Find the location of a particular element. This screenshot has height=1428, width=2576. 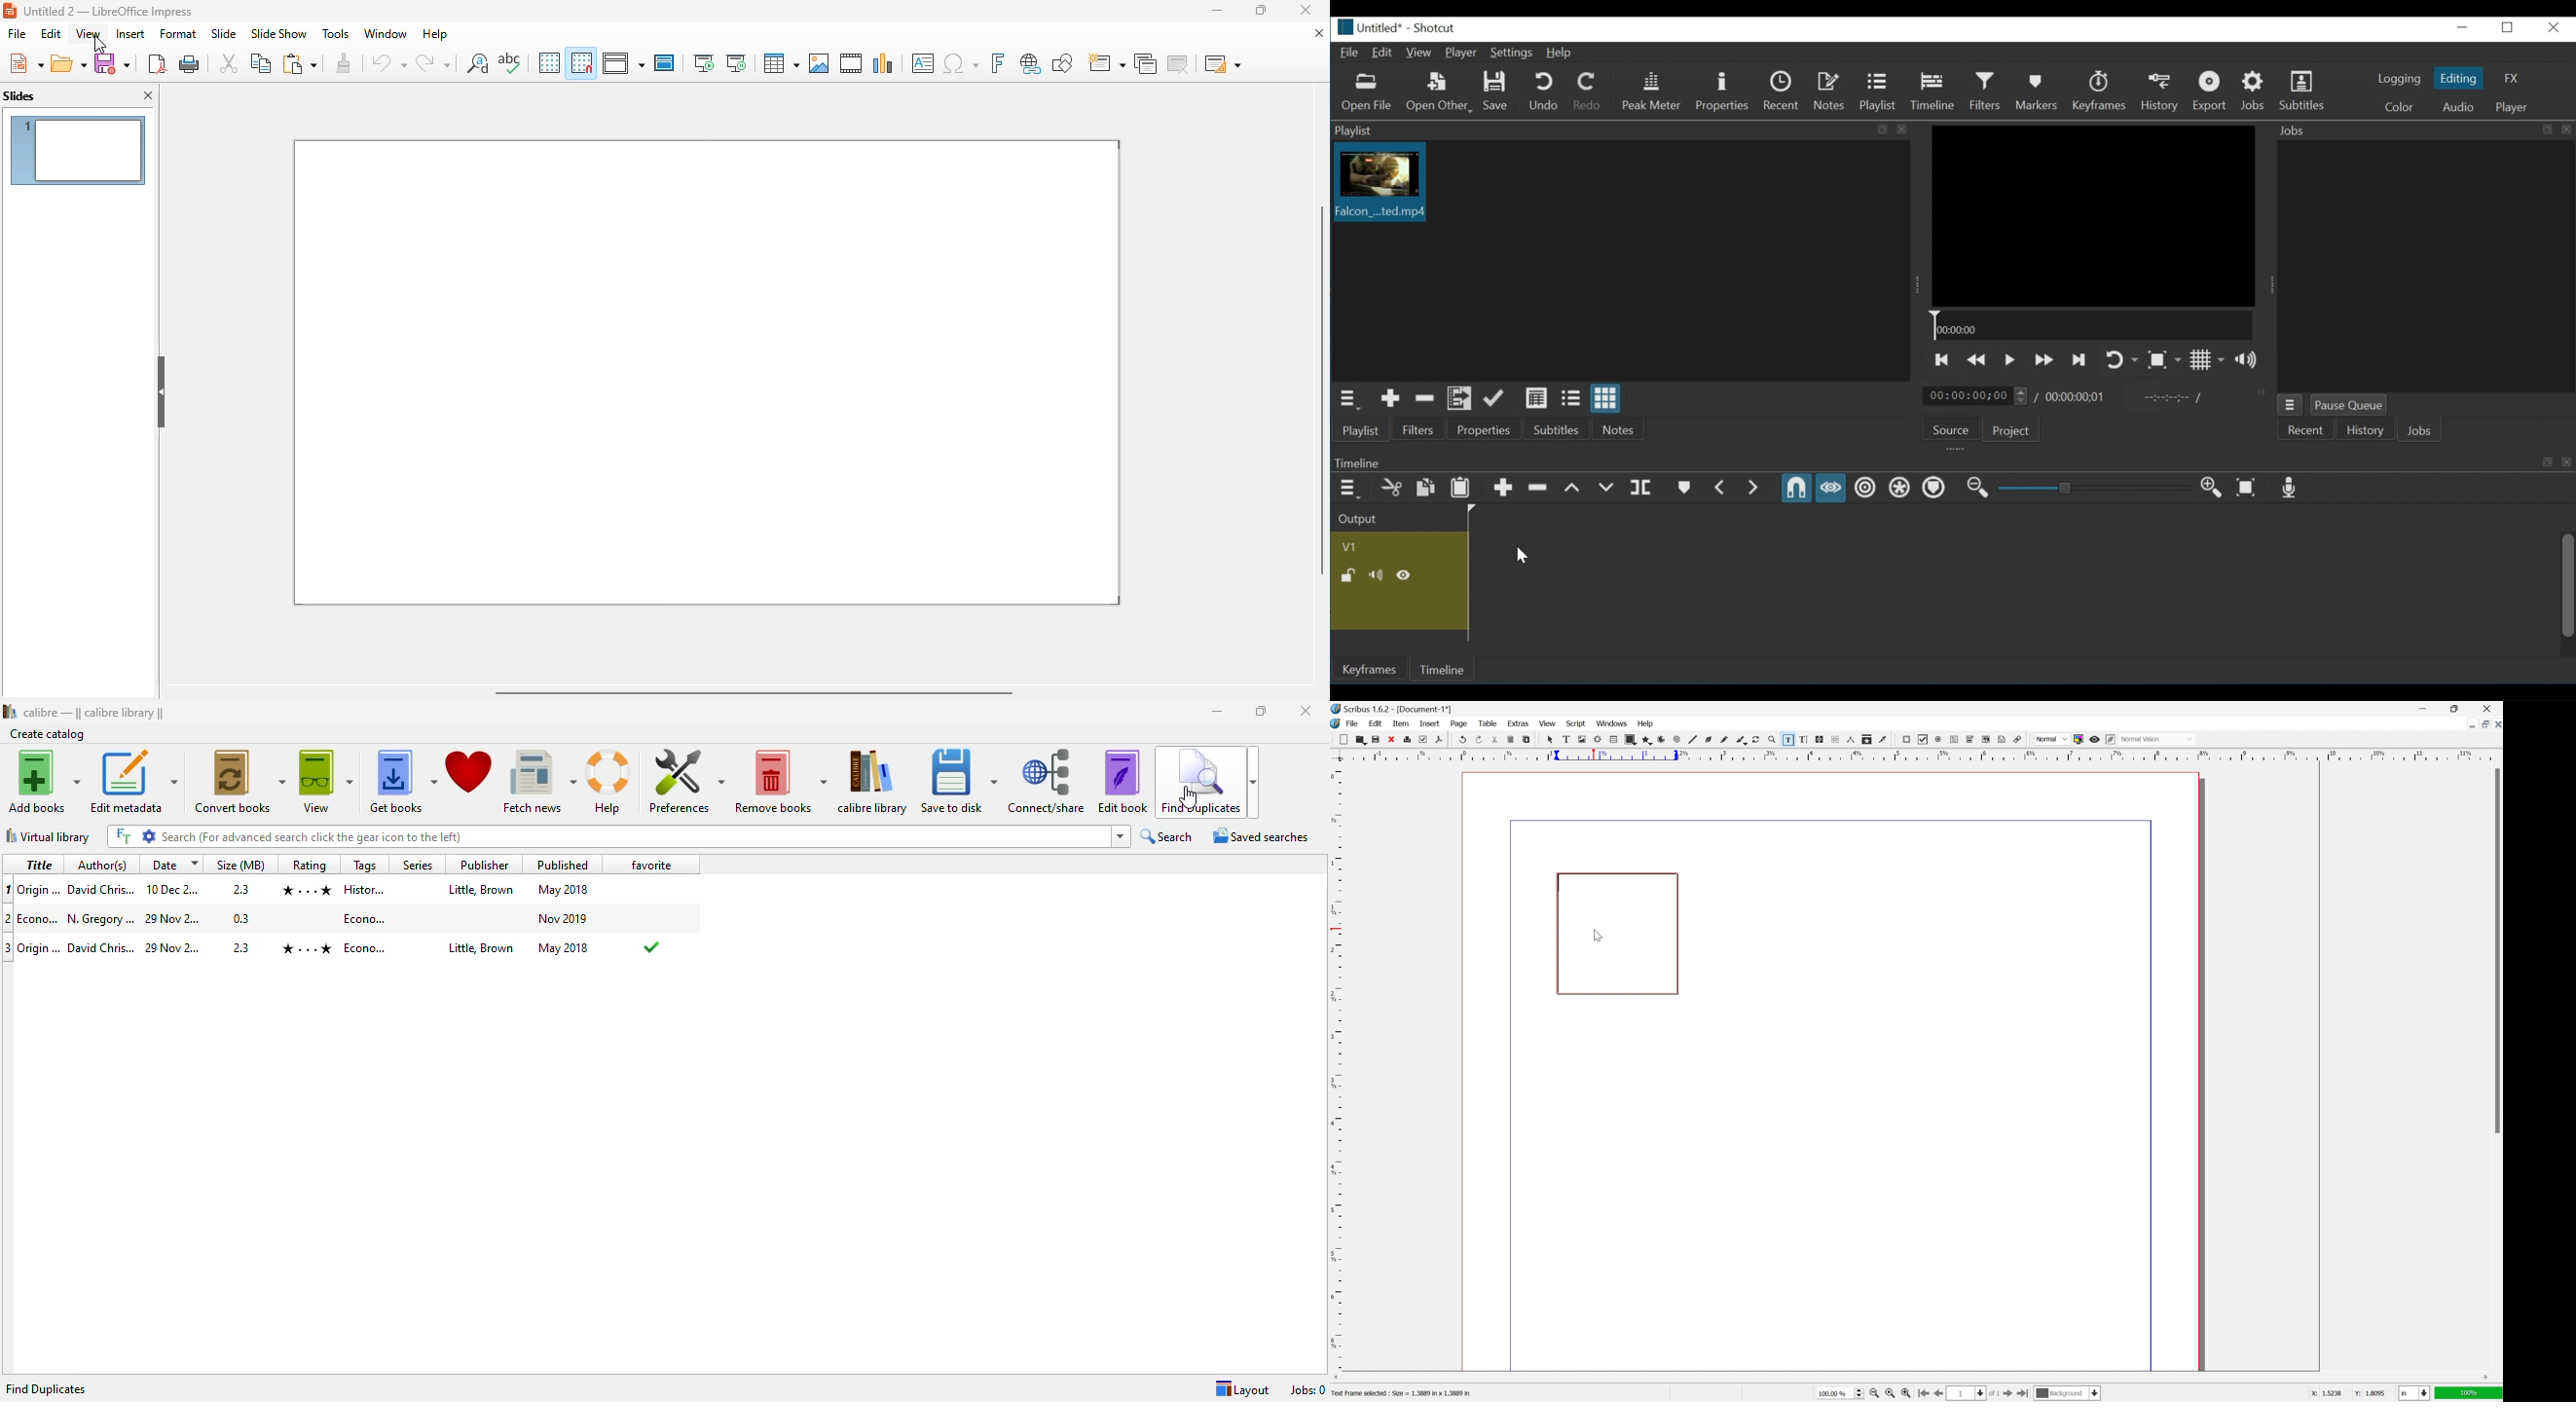

maximize is located at coordinates (1264, 711).